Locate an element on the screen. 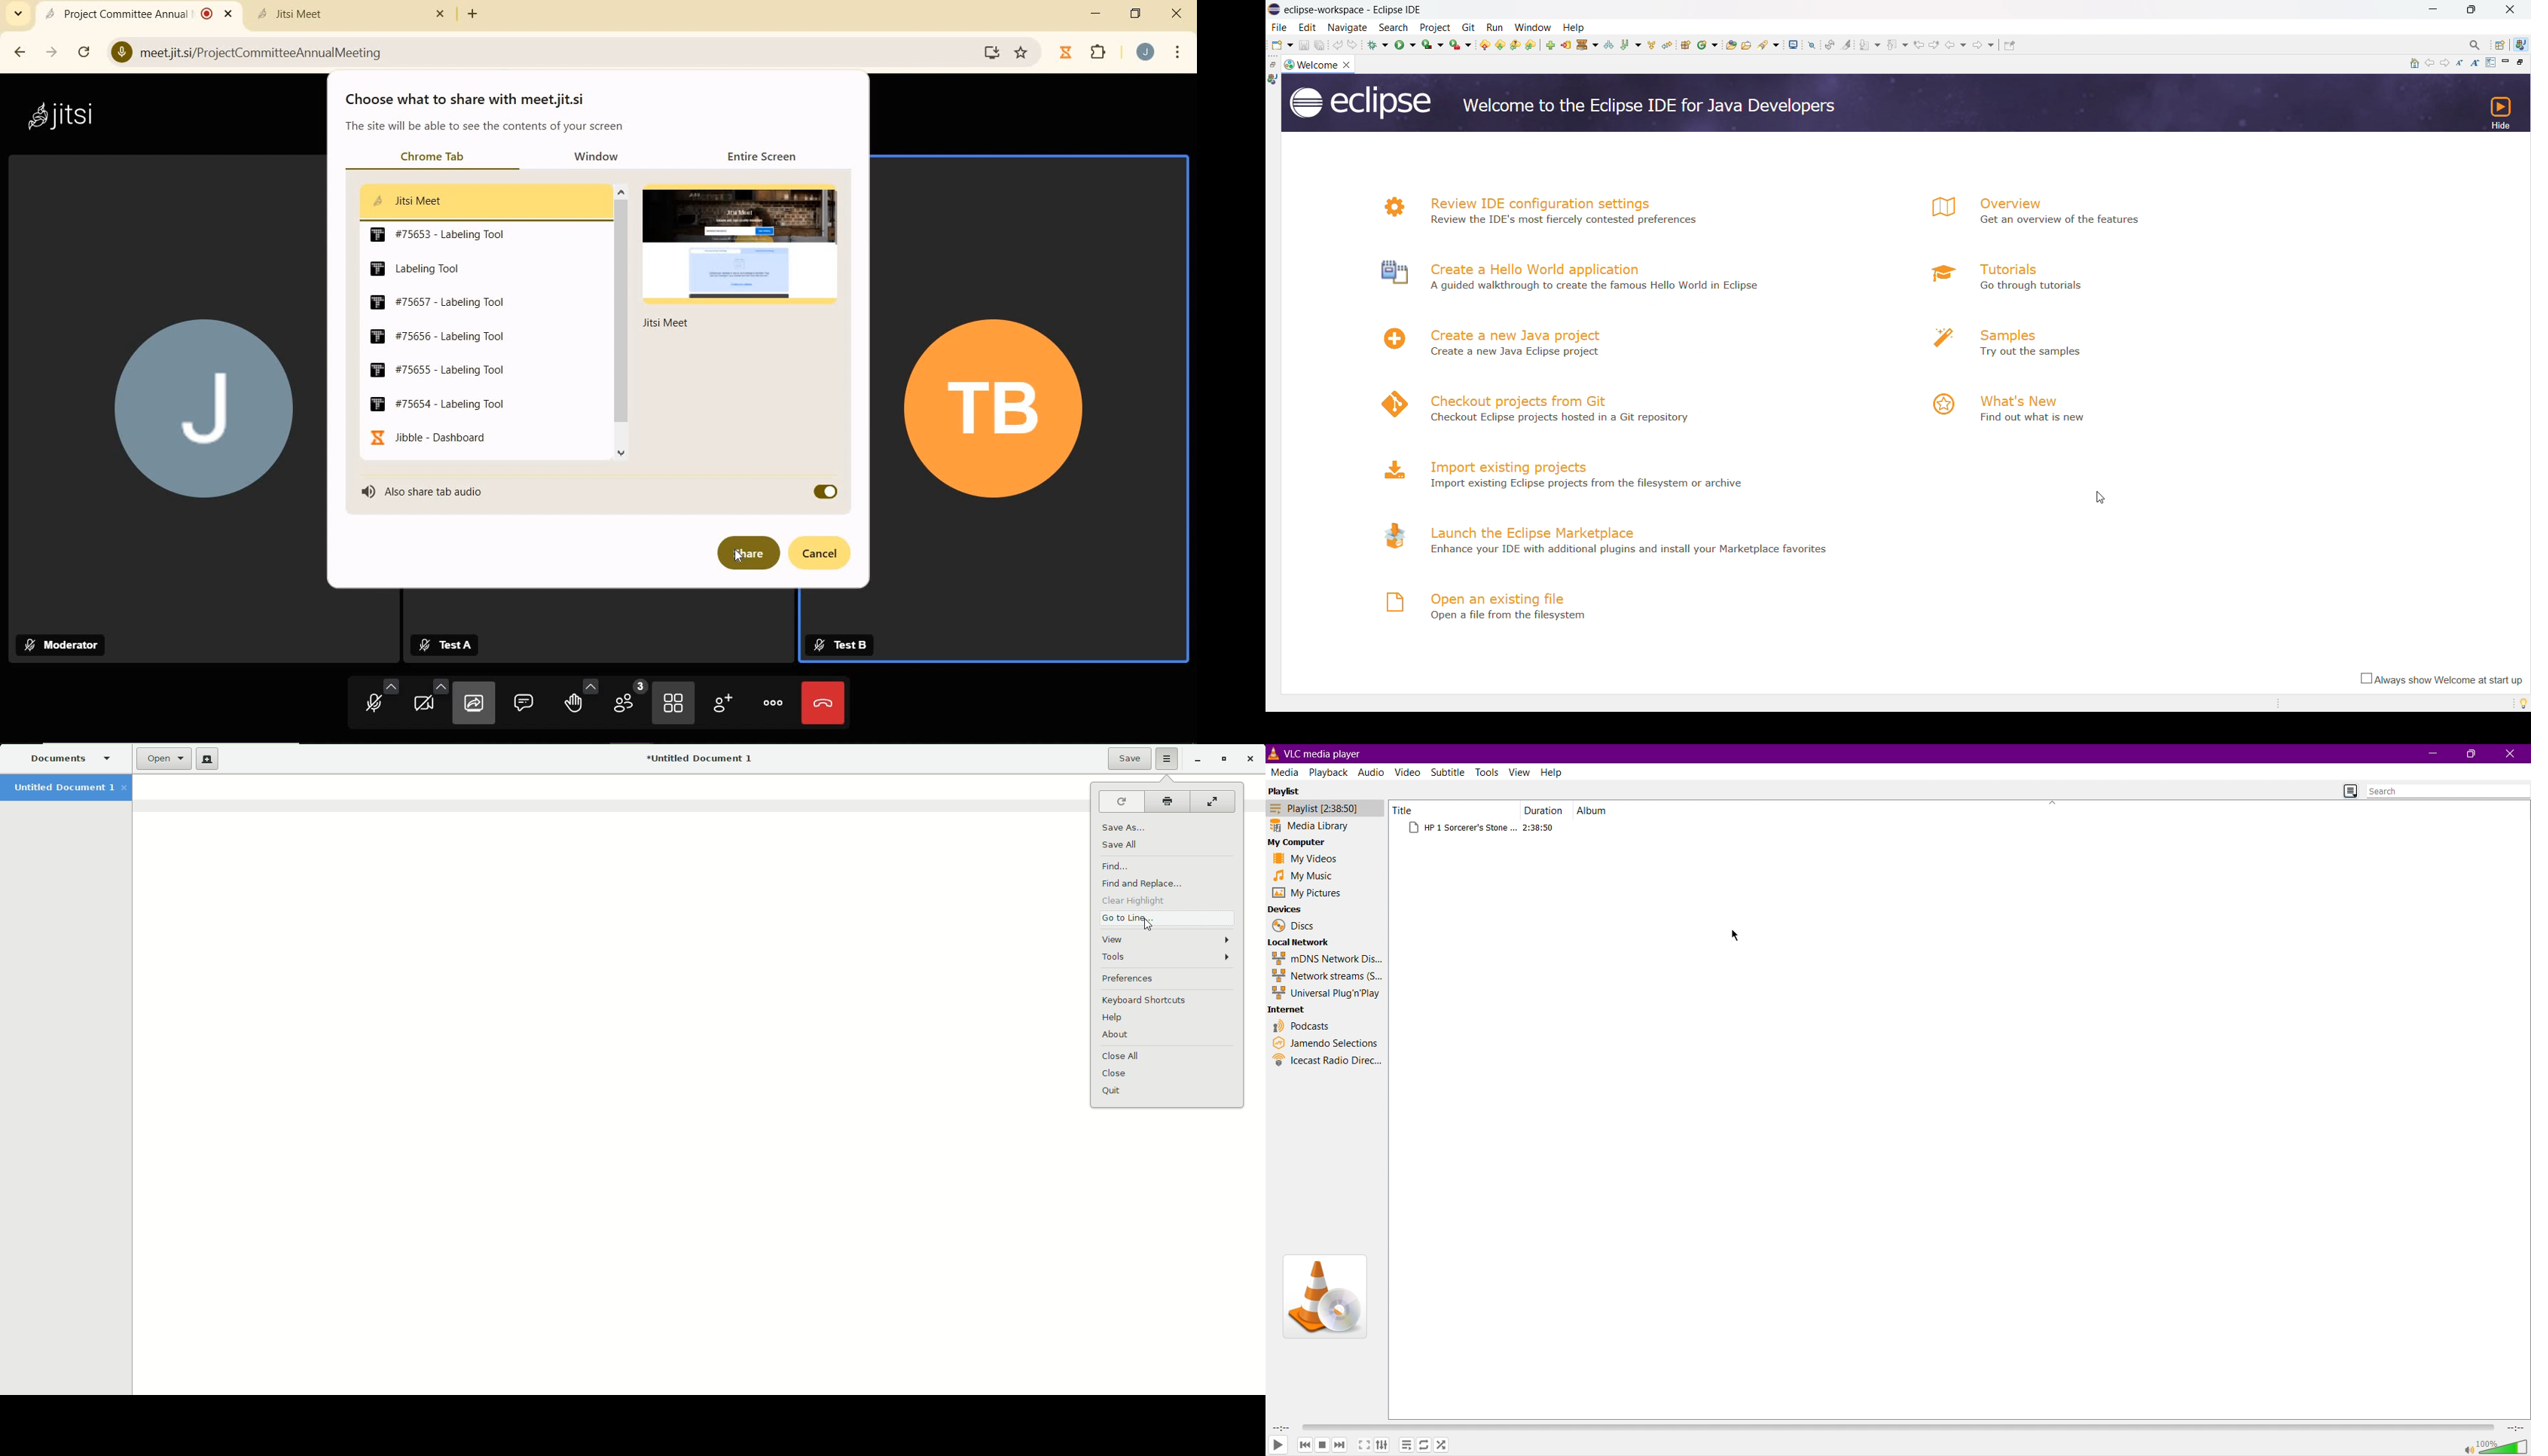   Labeling Tool is located at coordinates (430, 267).